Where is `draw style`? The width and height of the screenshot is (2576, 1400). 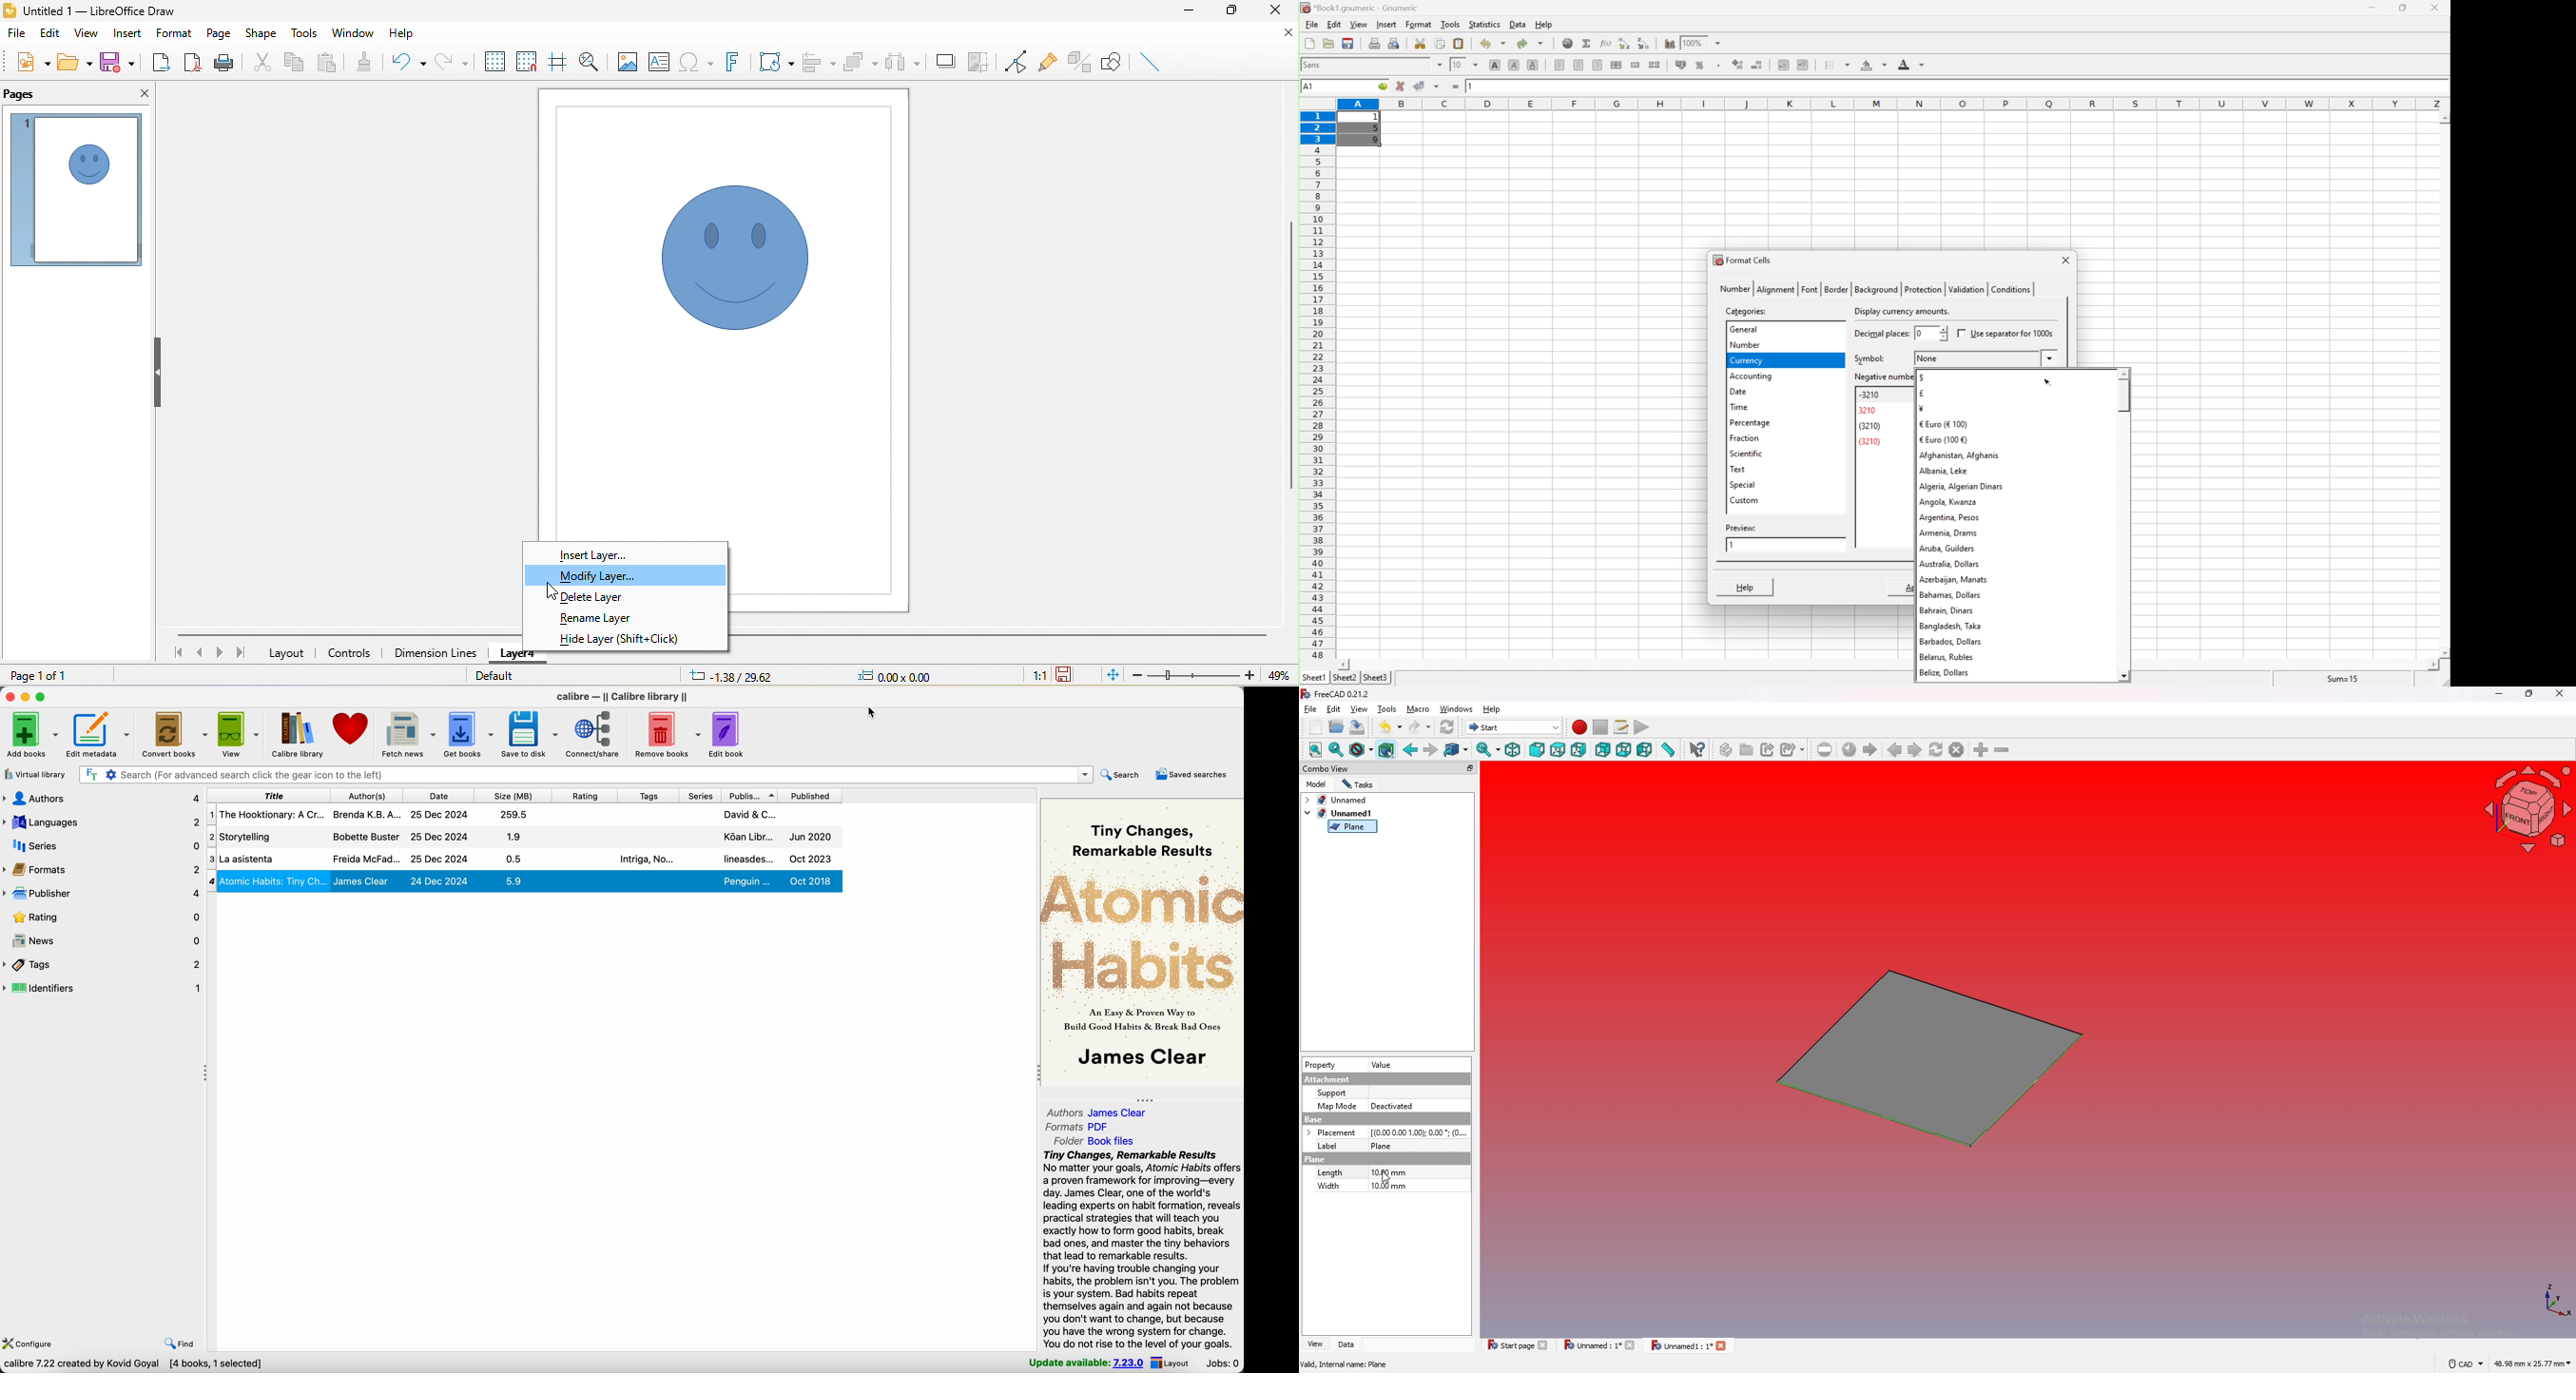
draw style is located at coordinates (1361, 750).